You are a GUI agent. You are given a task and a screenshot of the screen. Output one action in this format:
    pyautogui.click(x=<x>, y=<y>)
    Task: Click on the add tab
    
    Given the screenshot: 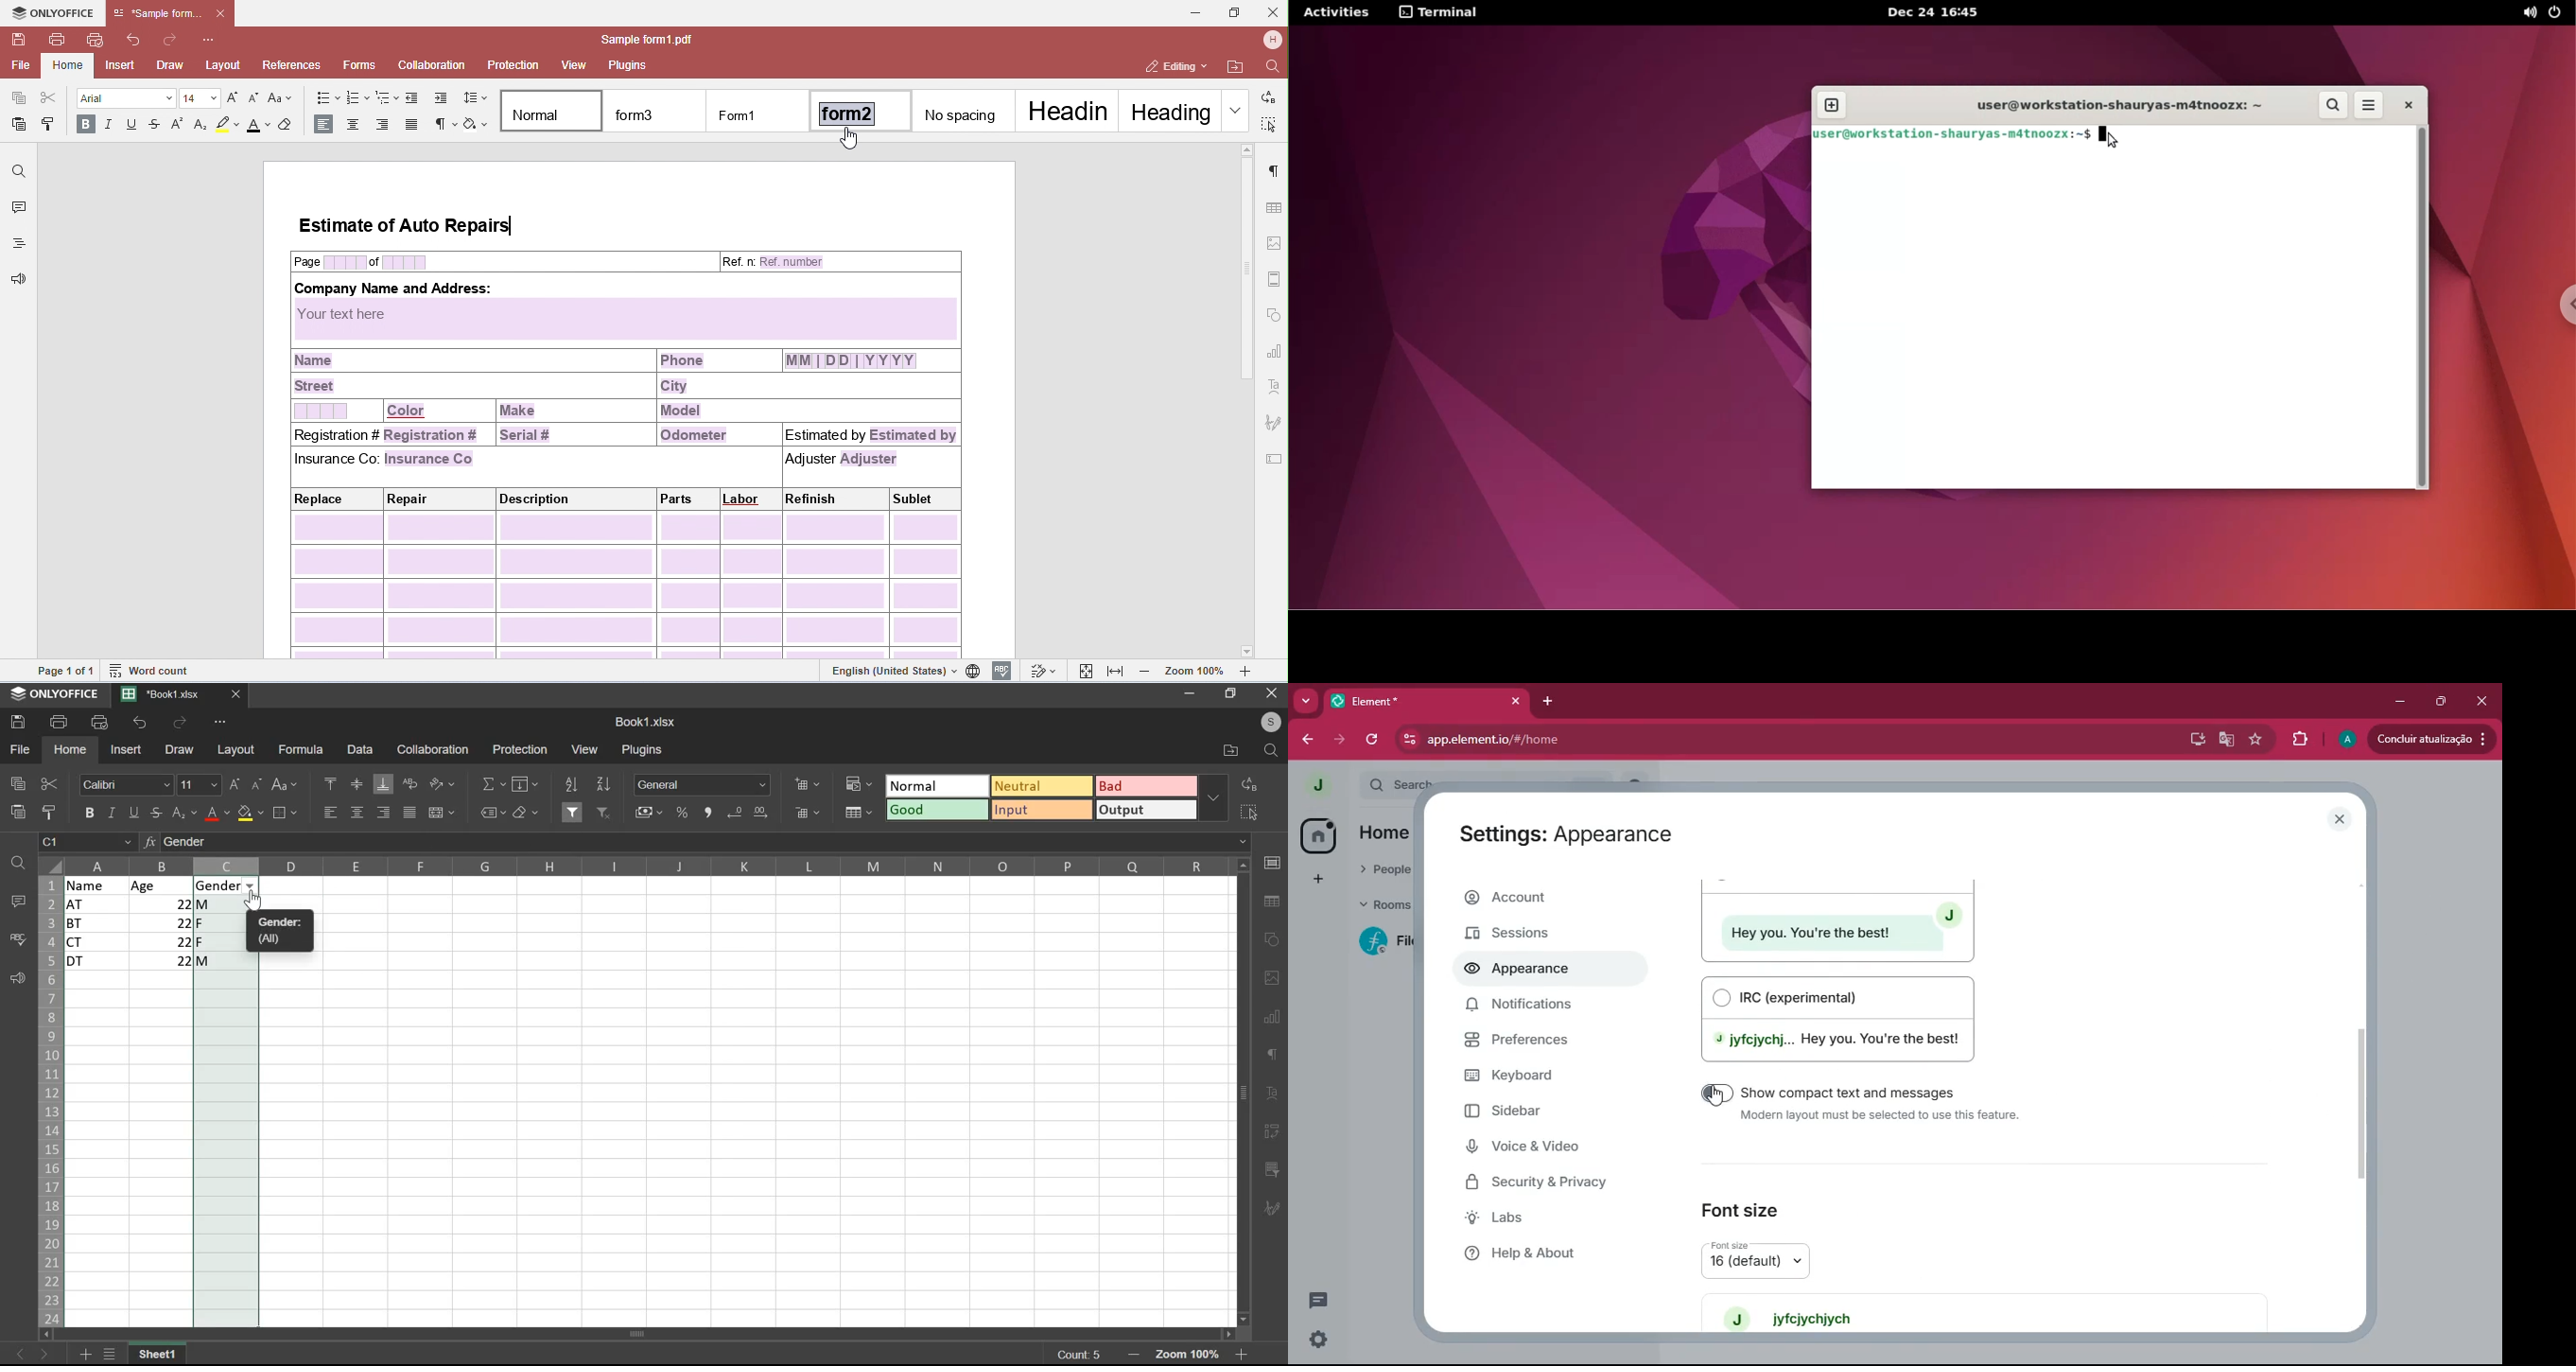 What is the action you would take?
    pyautogui.click(x=1550, y=697)
    